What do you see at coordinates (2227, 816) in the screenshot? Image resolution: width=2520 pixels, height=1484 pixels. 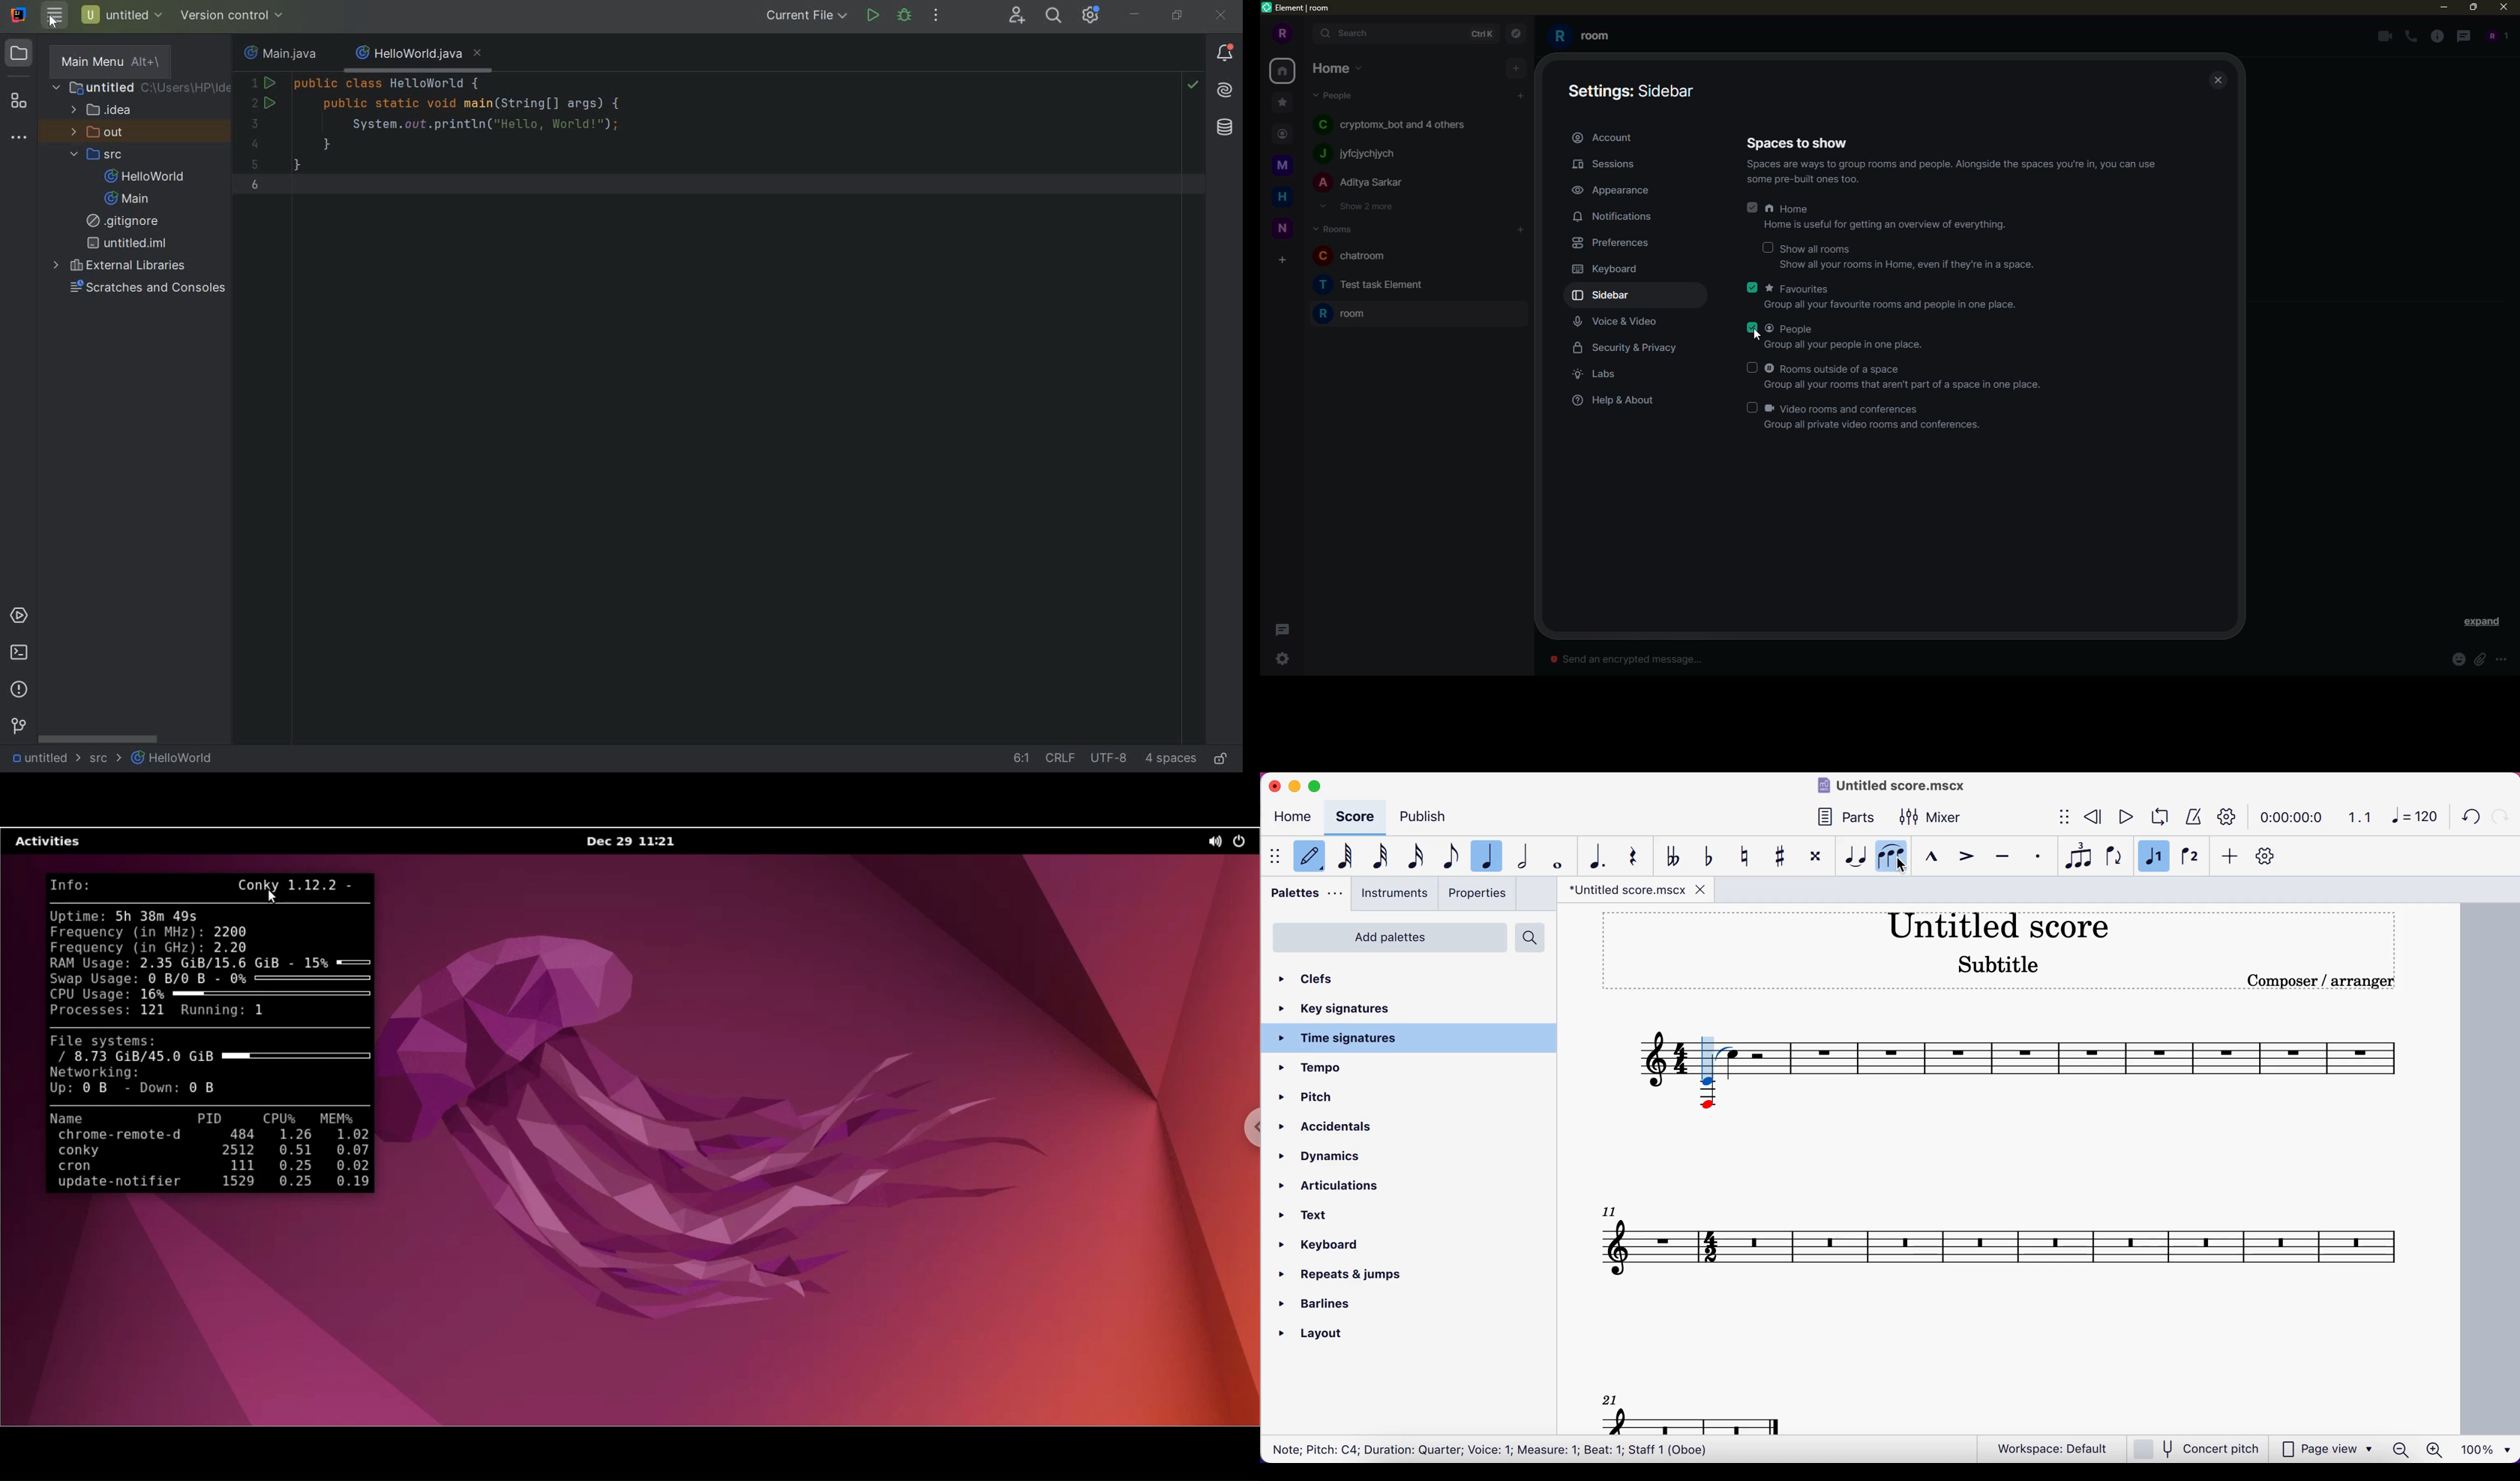 I see `playback settings` at bounding box center [2227, 816].